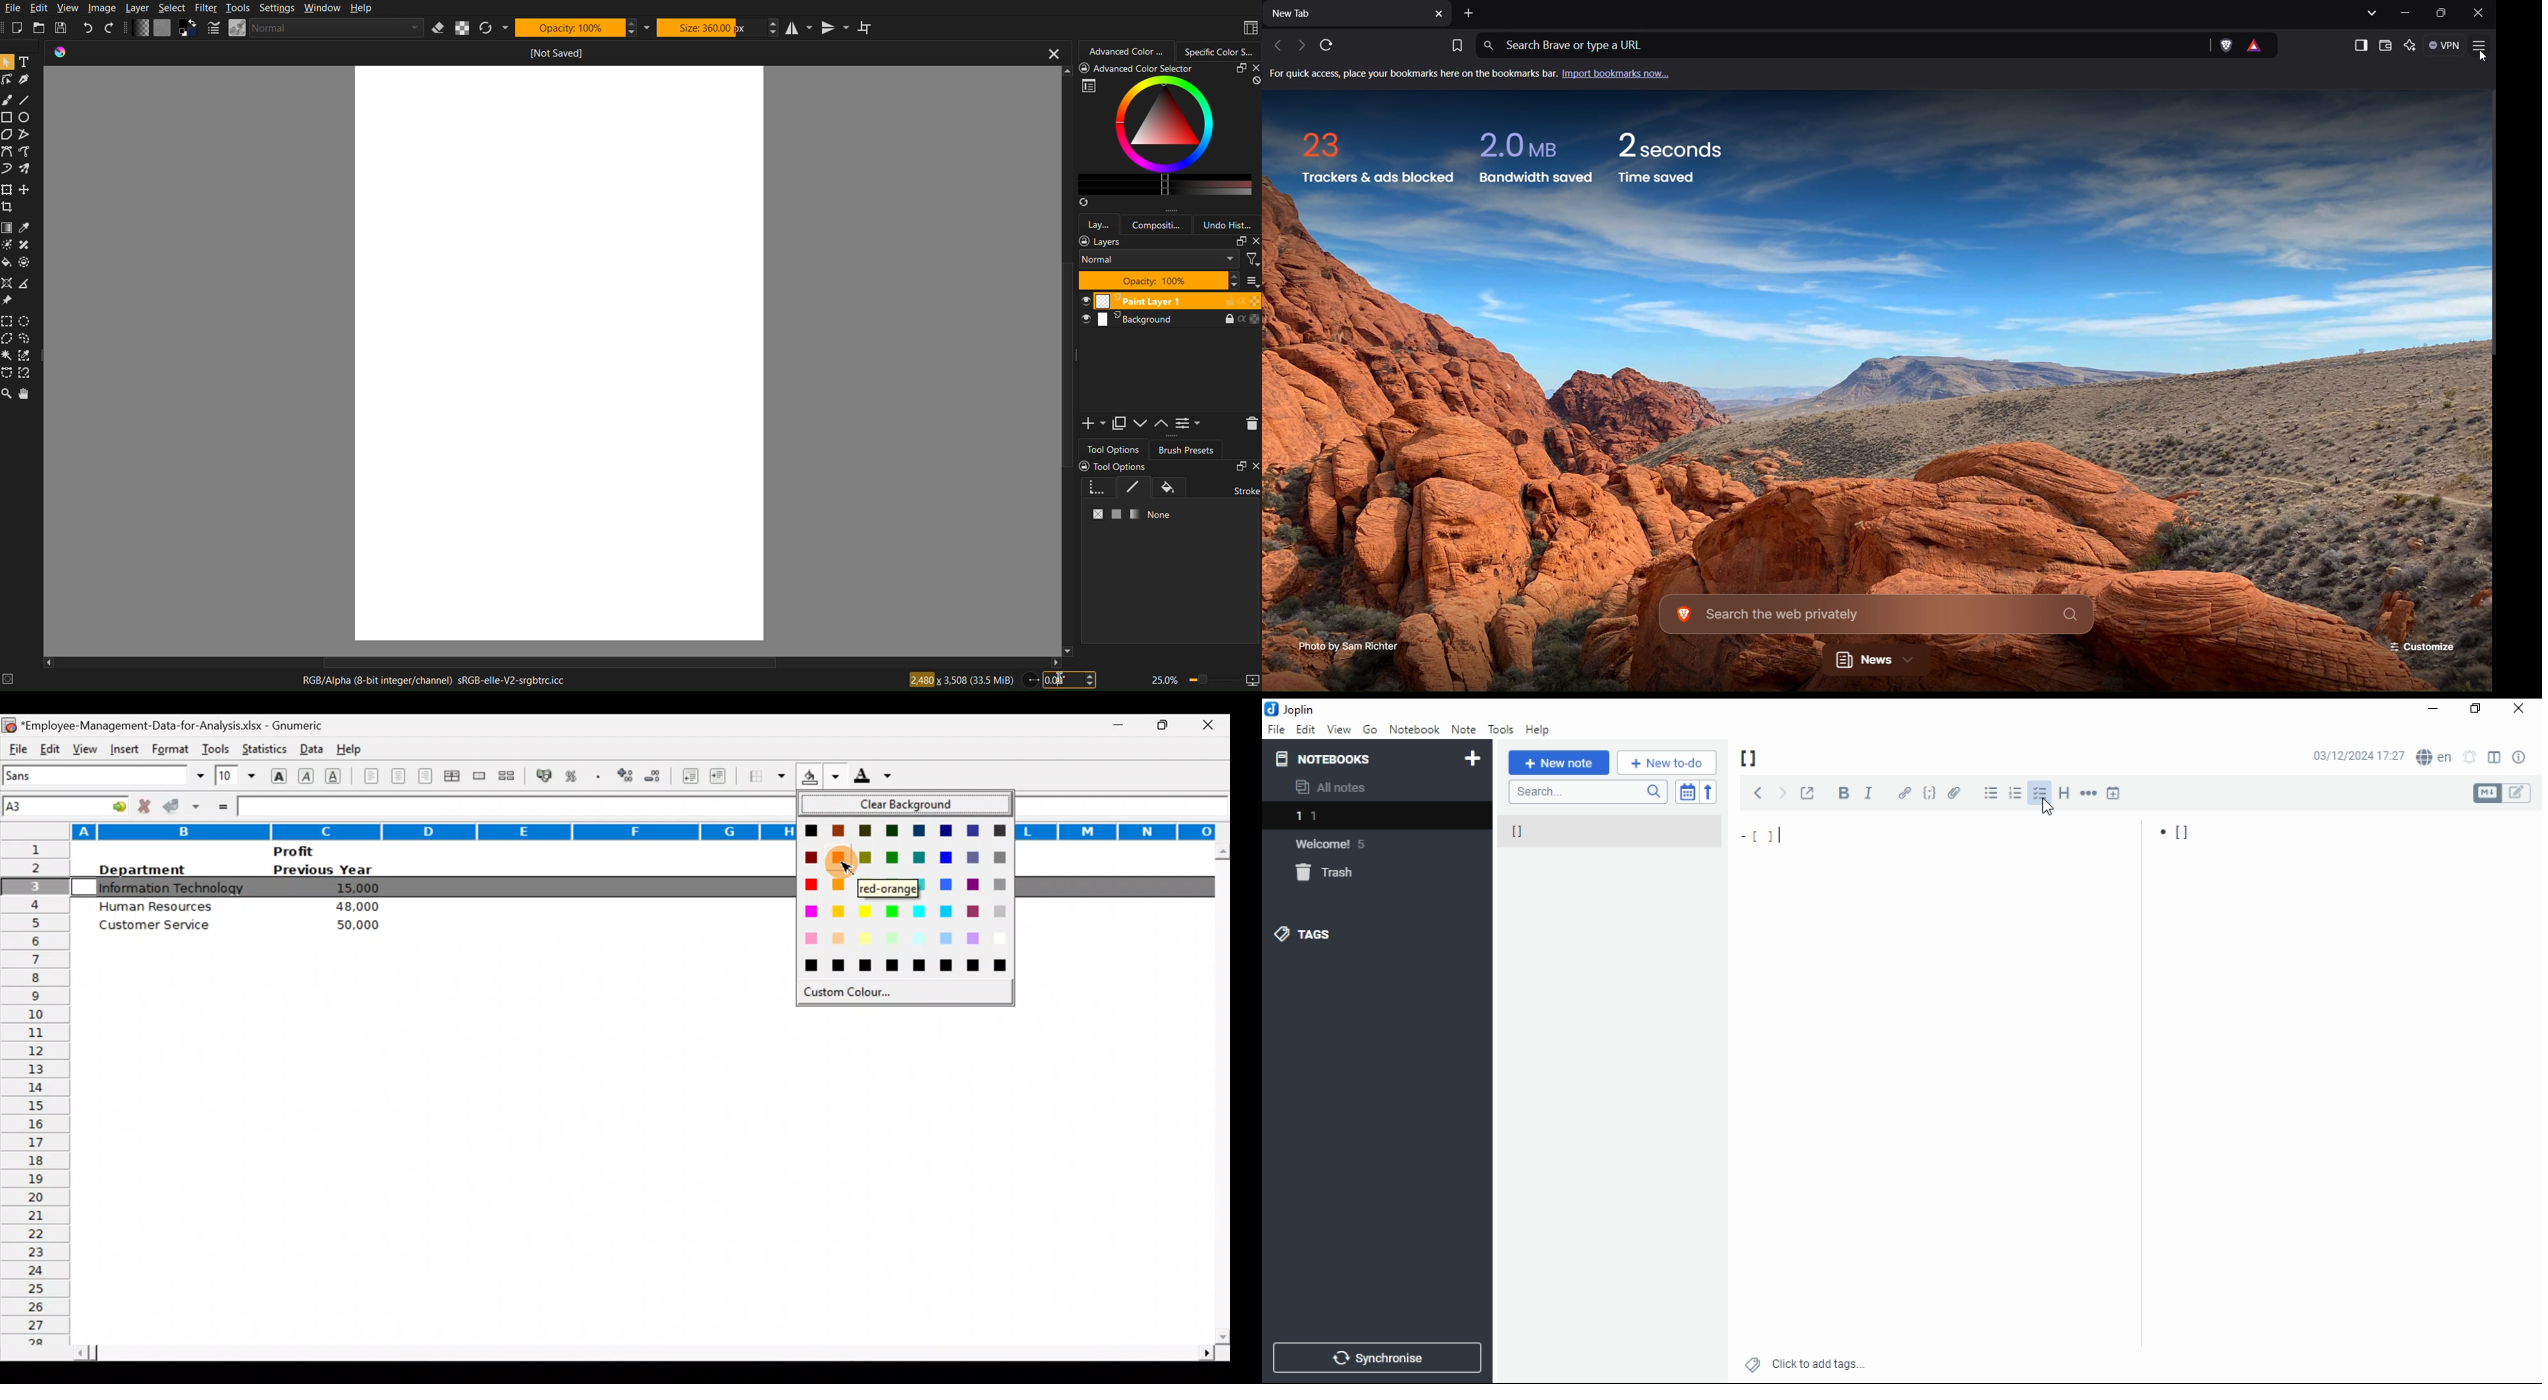  I want to click on toggle editors, so click(2501, 794).